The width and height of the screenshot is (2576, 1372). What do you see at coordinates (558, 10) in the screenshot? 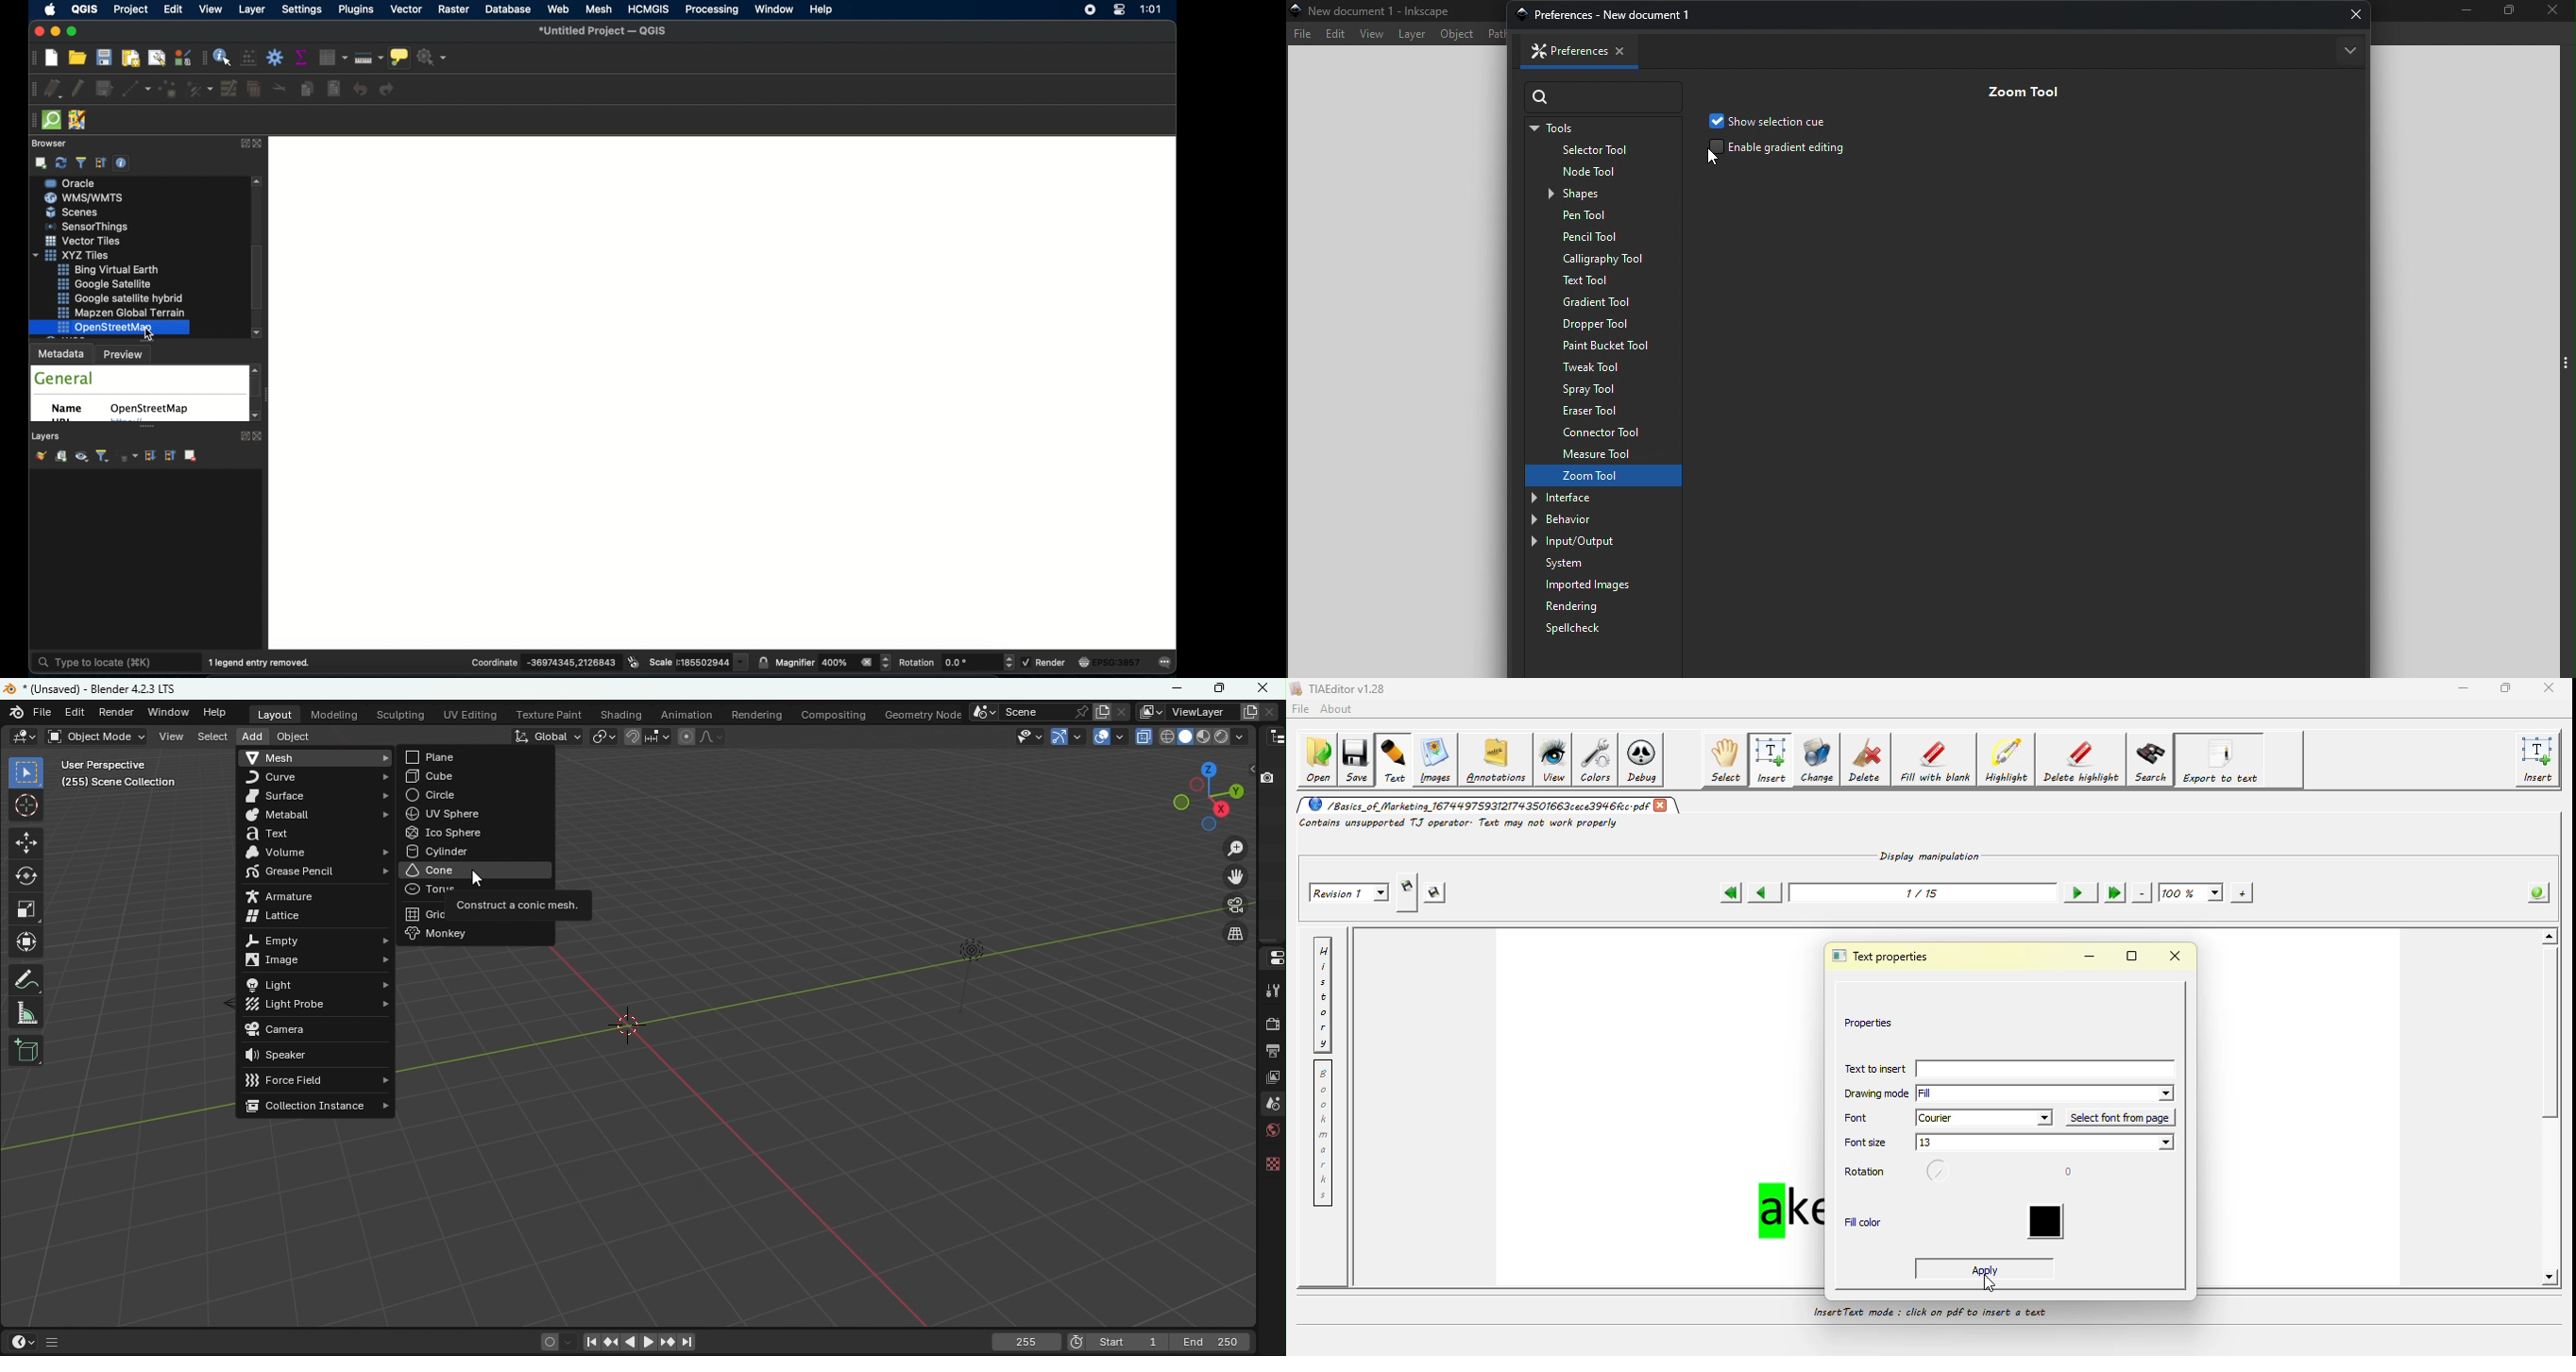
I see `web` at bounding box center [558, 10].